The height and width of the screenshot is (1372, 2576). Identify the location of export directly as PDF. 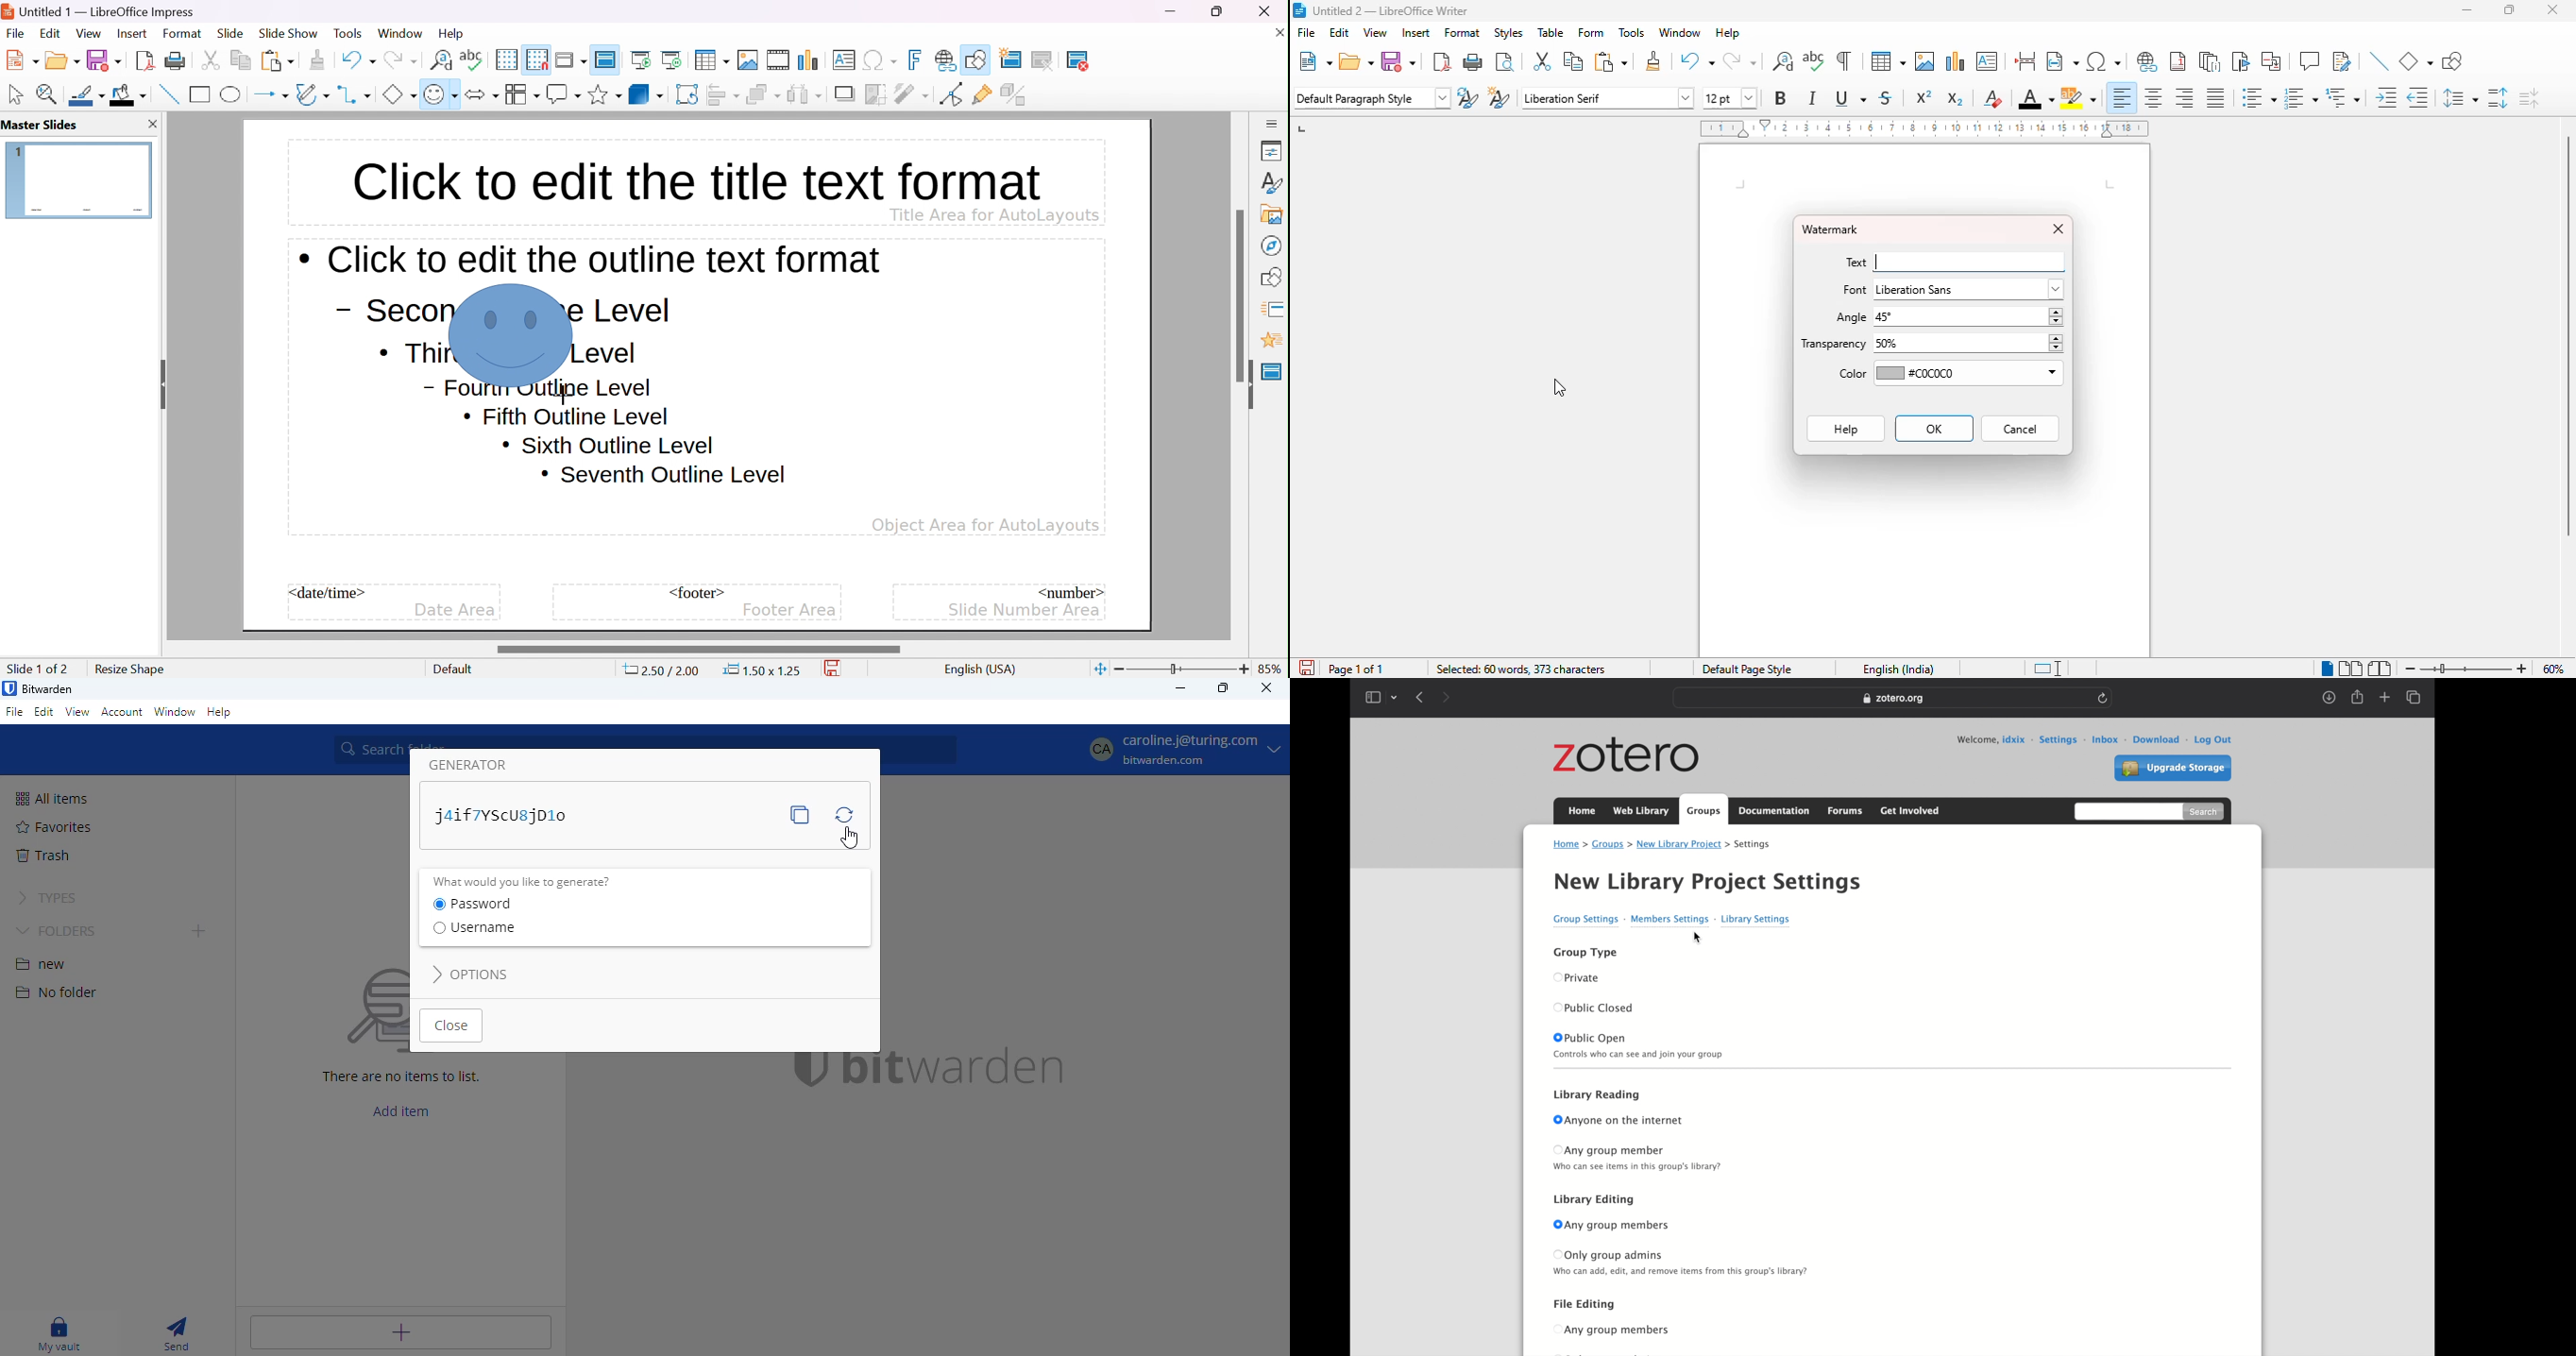
(1442, 61).